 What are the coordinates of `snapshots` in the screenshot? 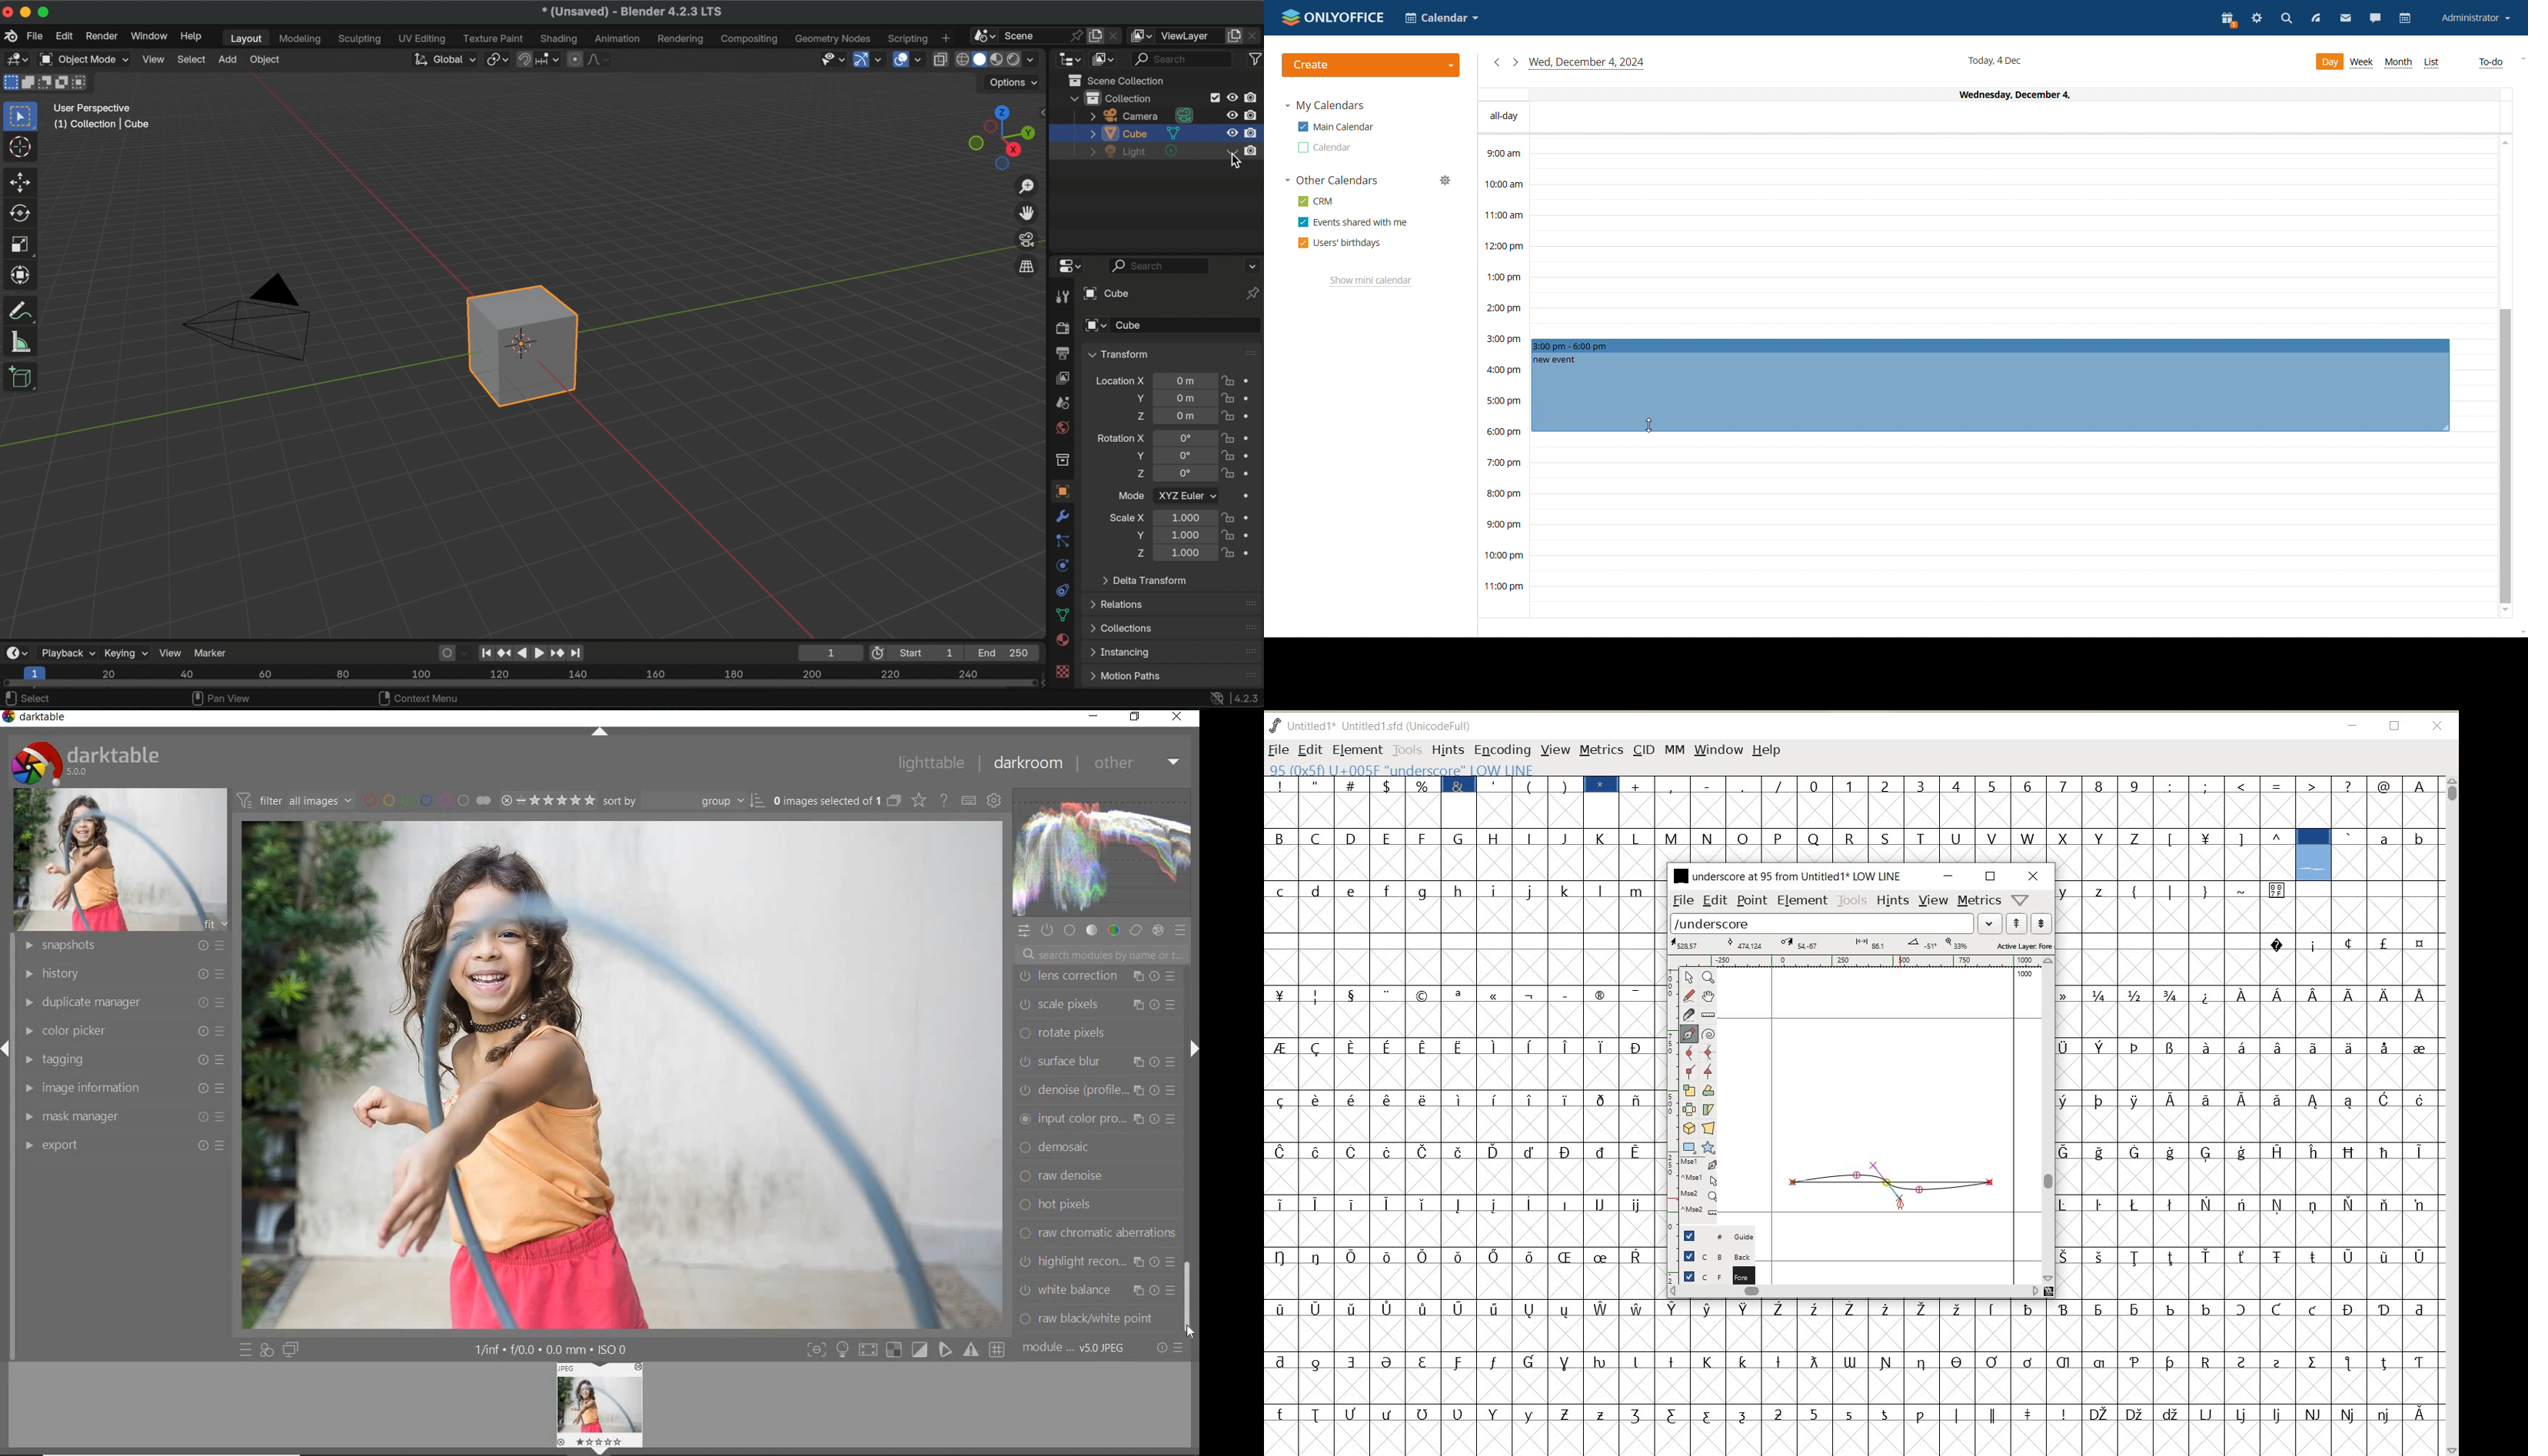 It's located at (119, 946).